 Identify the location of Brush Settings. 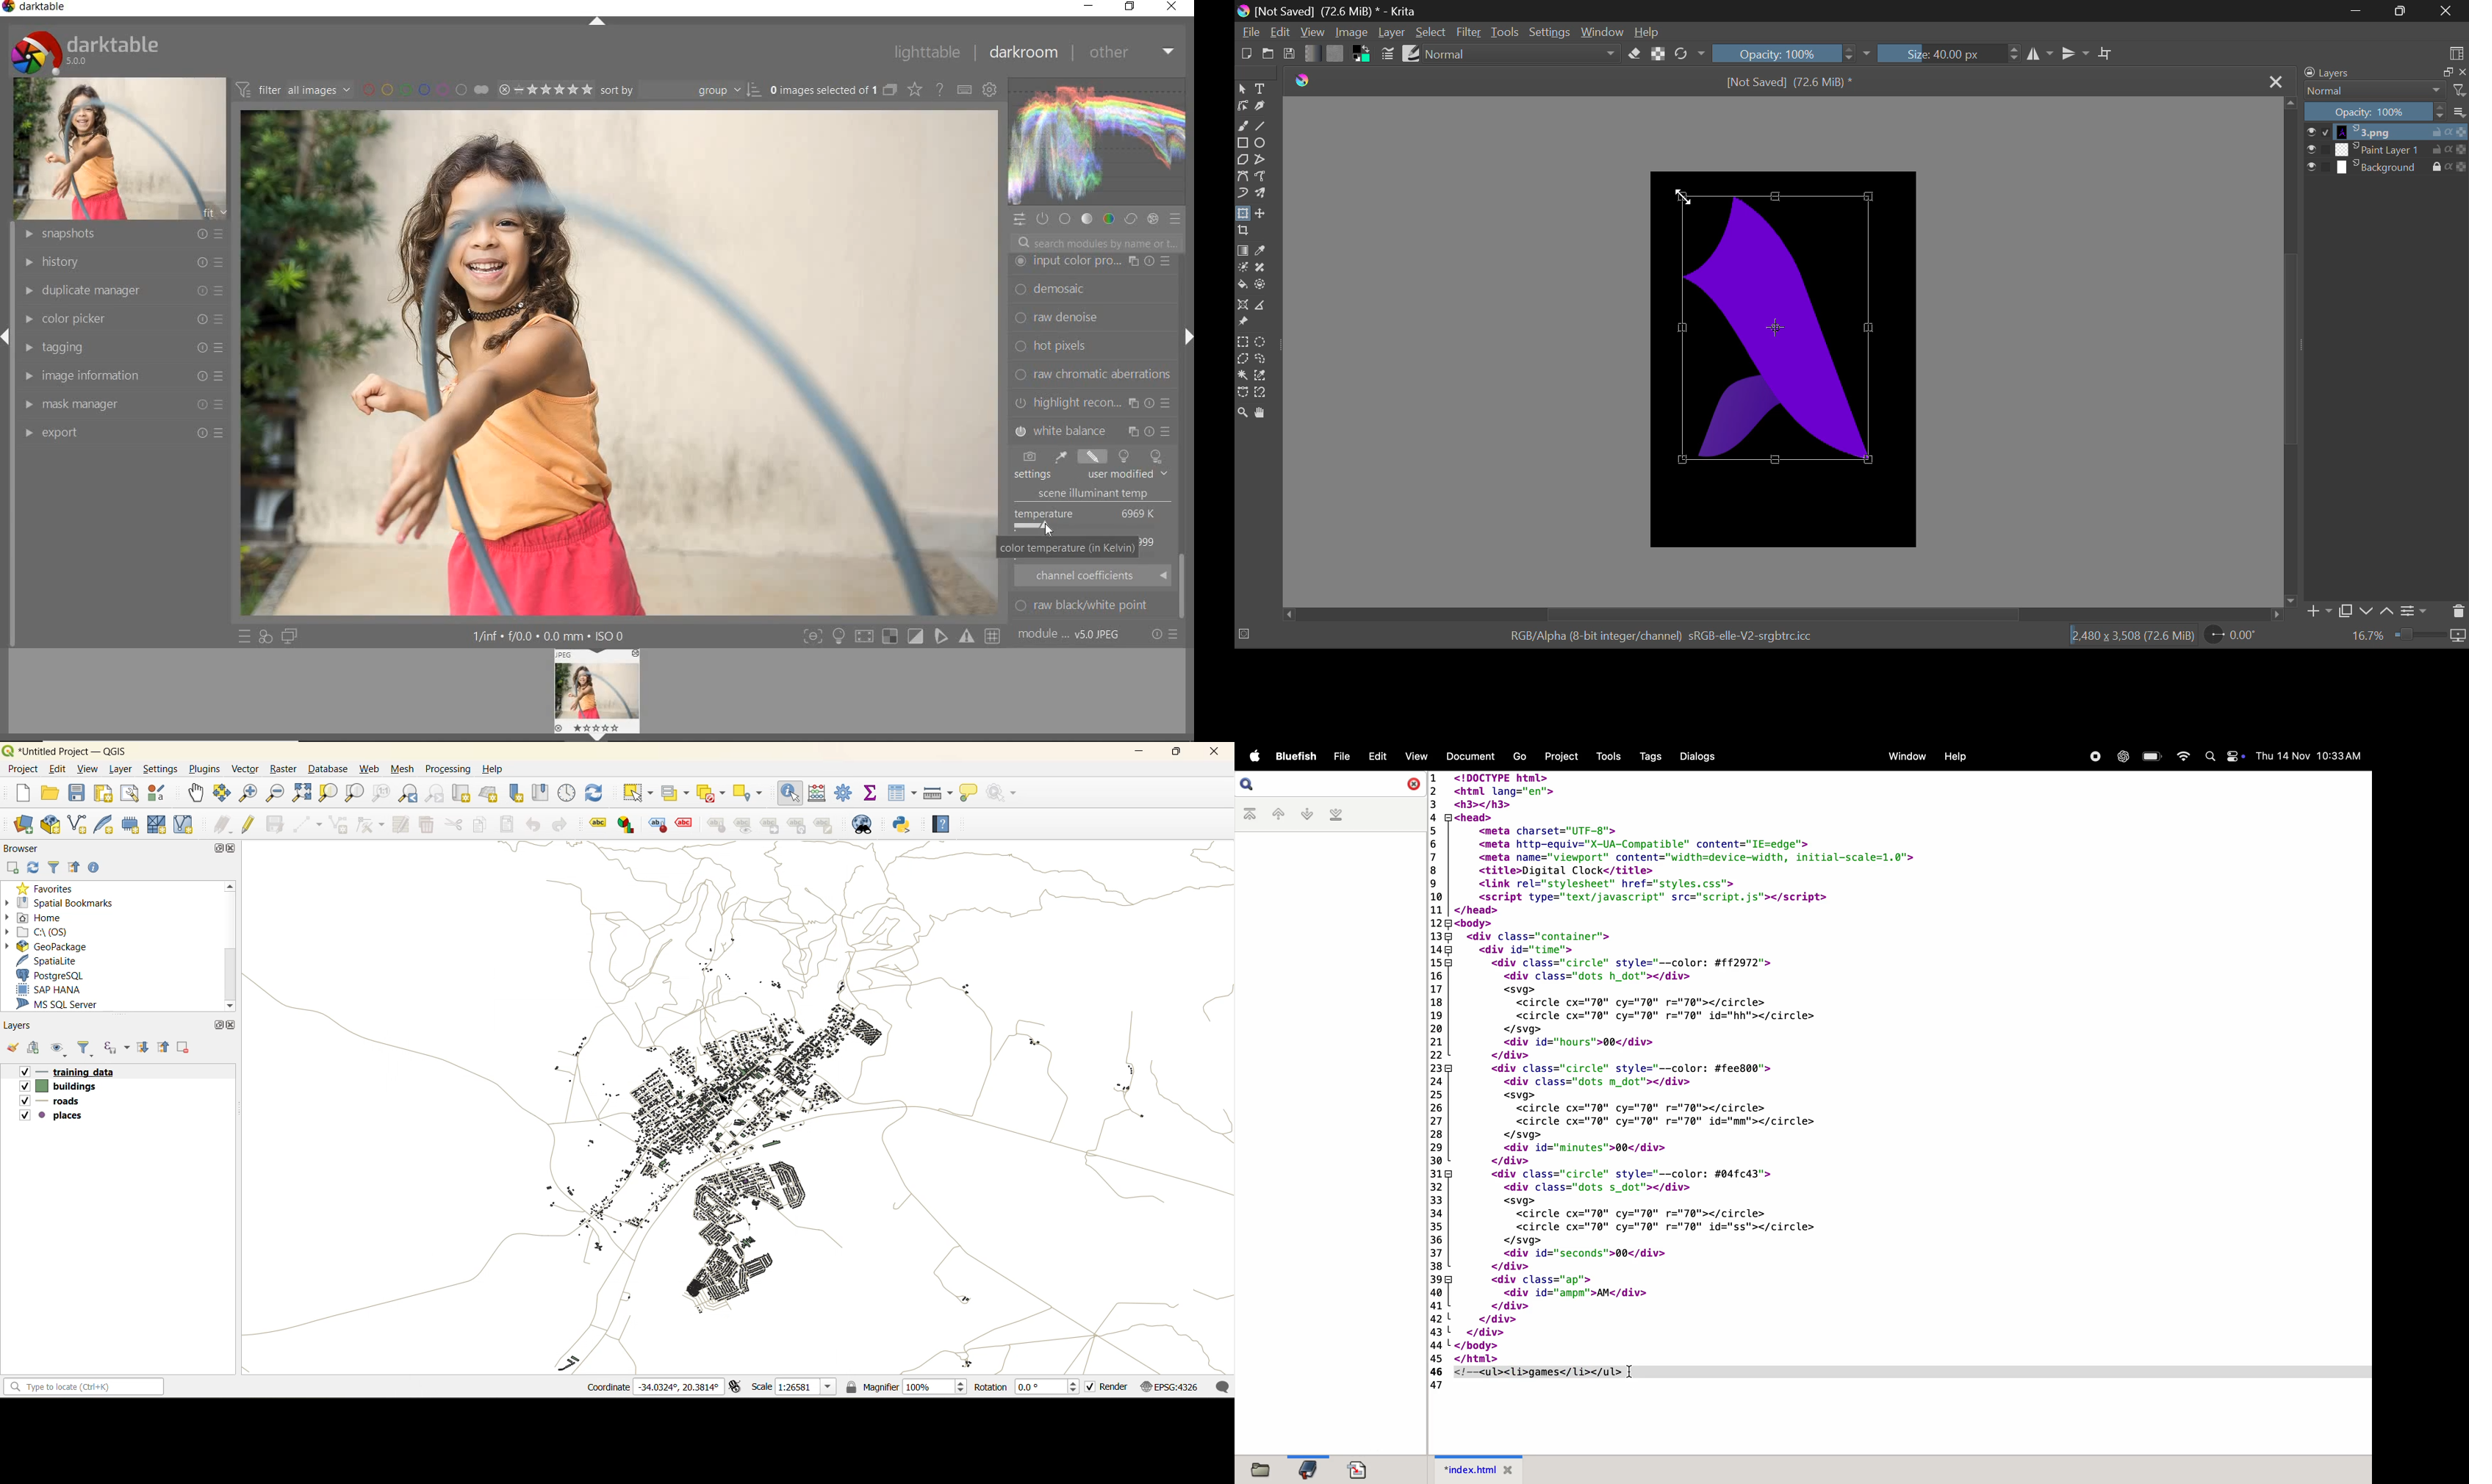
(1389, 55).